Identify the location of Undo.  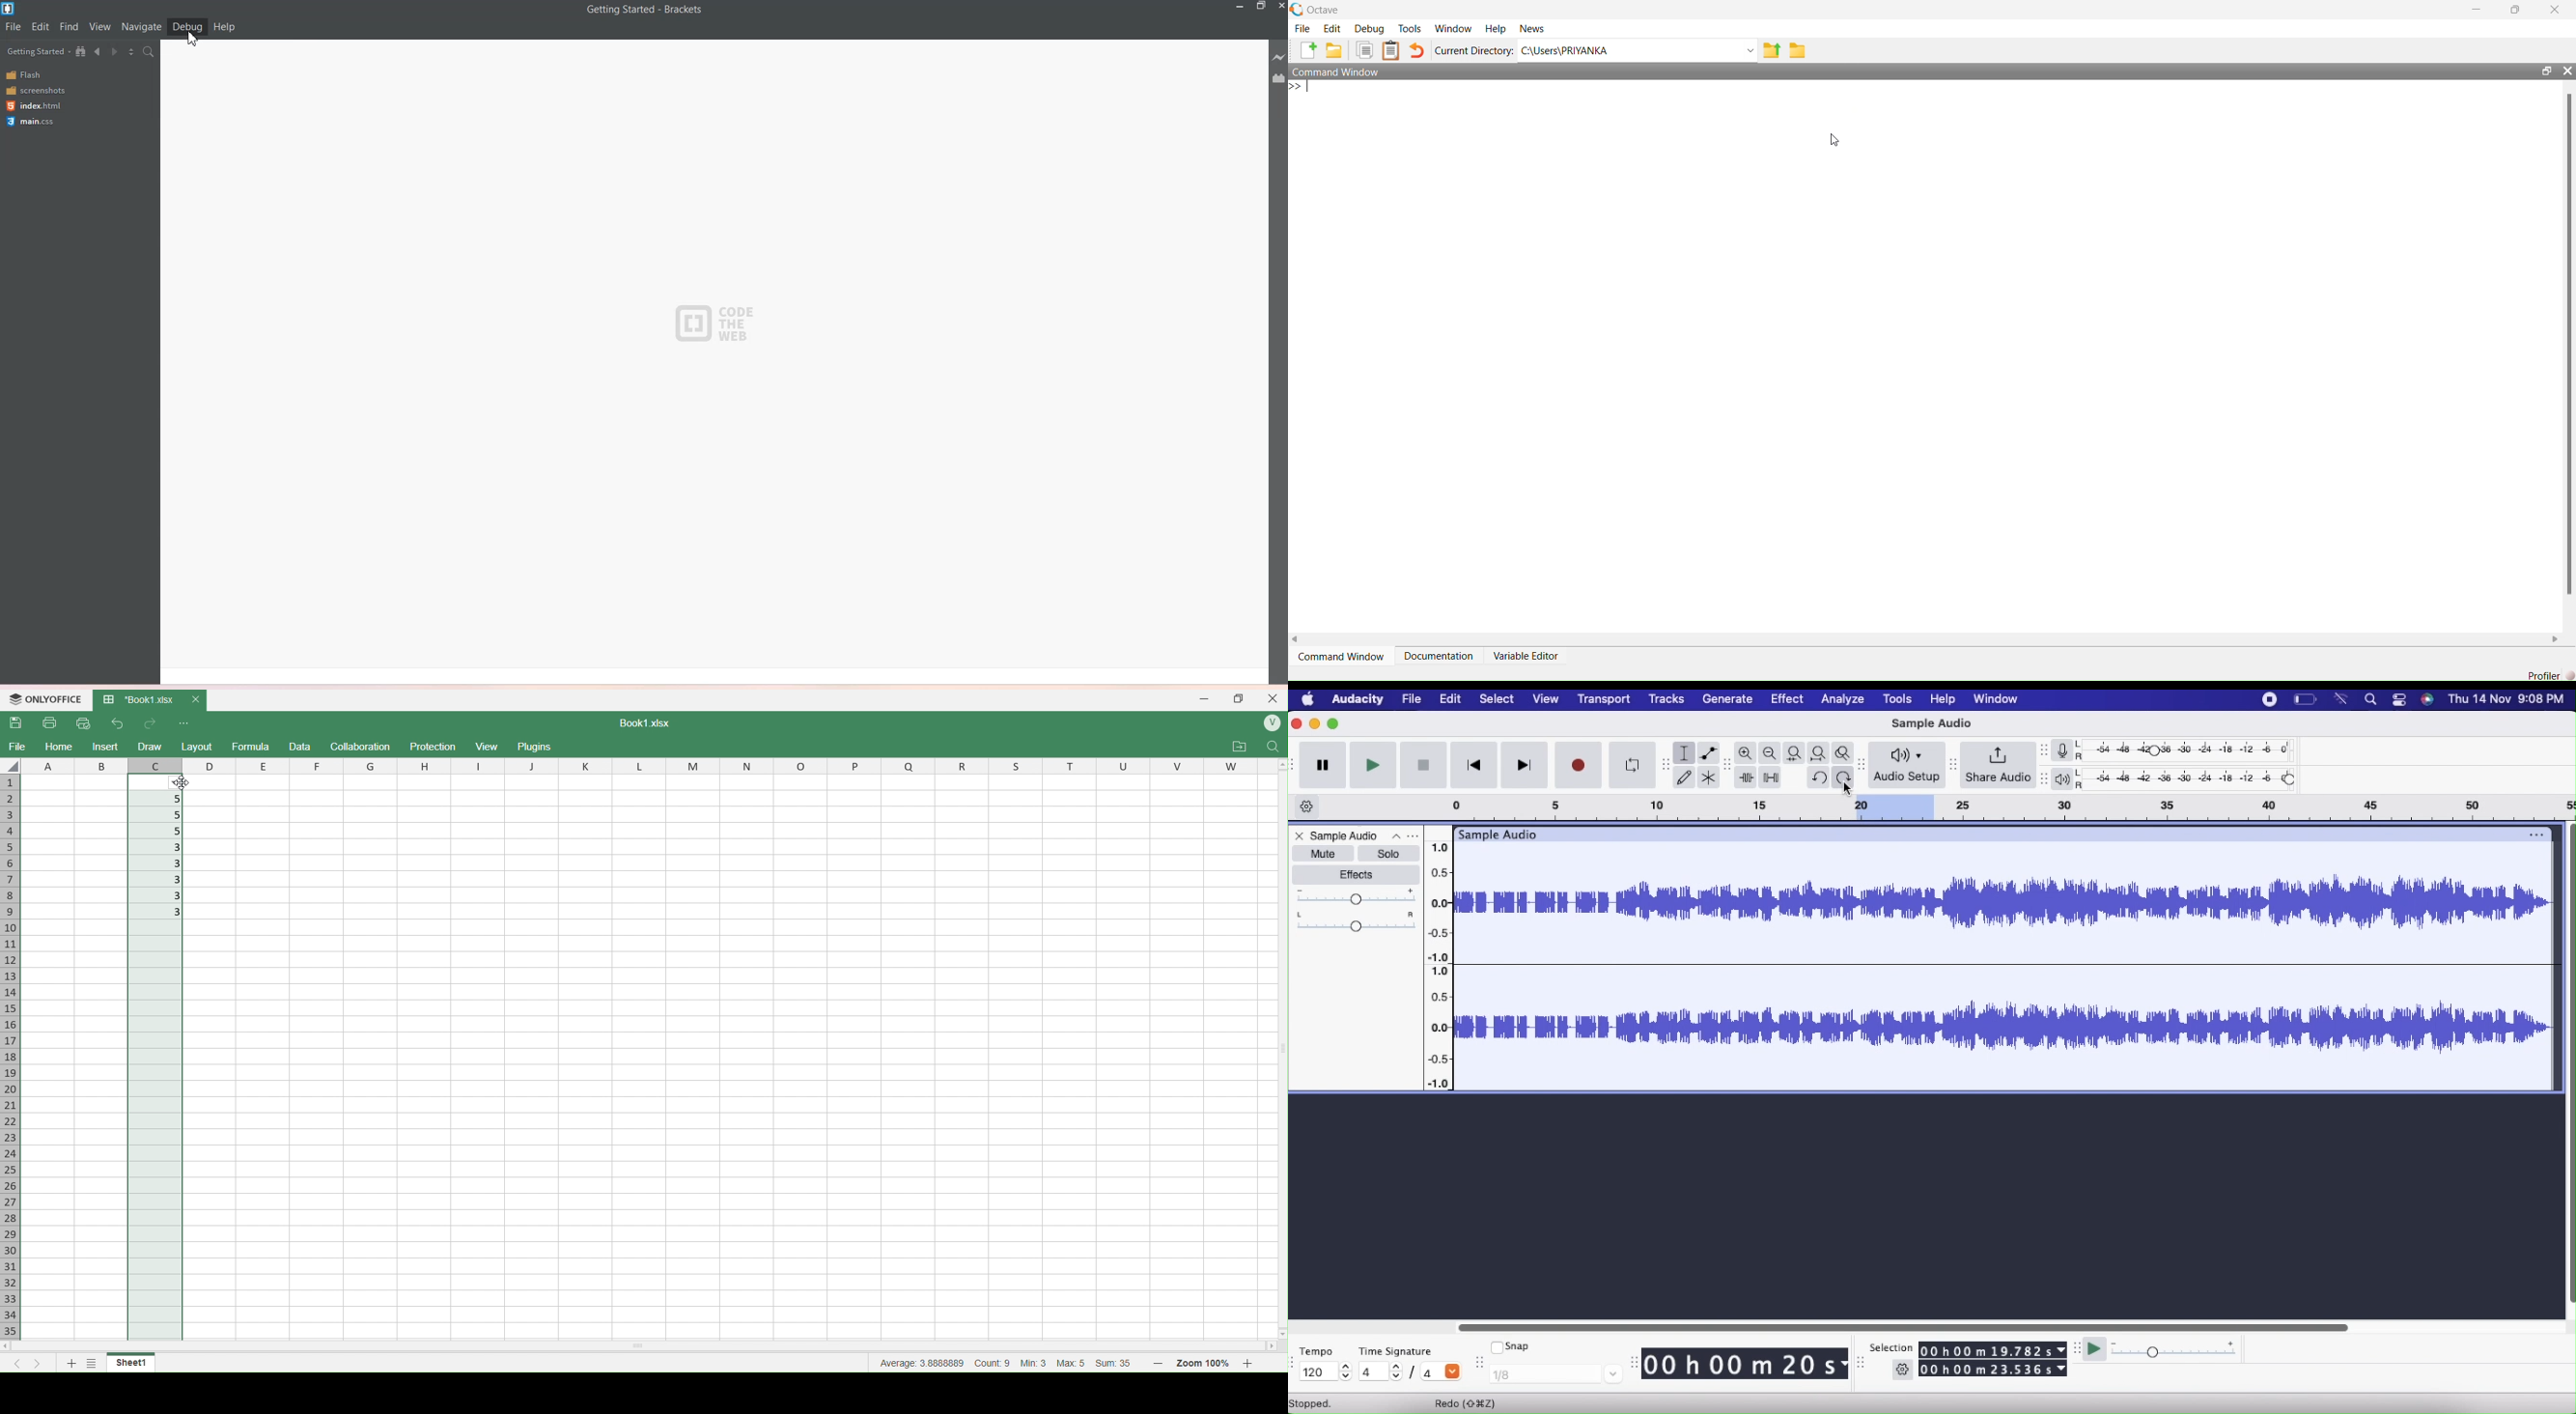
(1818, 778).